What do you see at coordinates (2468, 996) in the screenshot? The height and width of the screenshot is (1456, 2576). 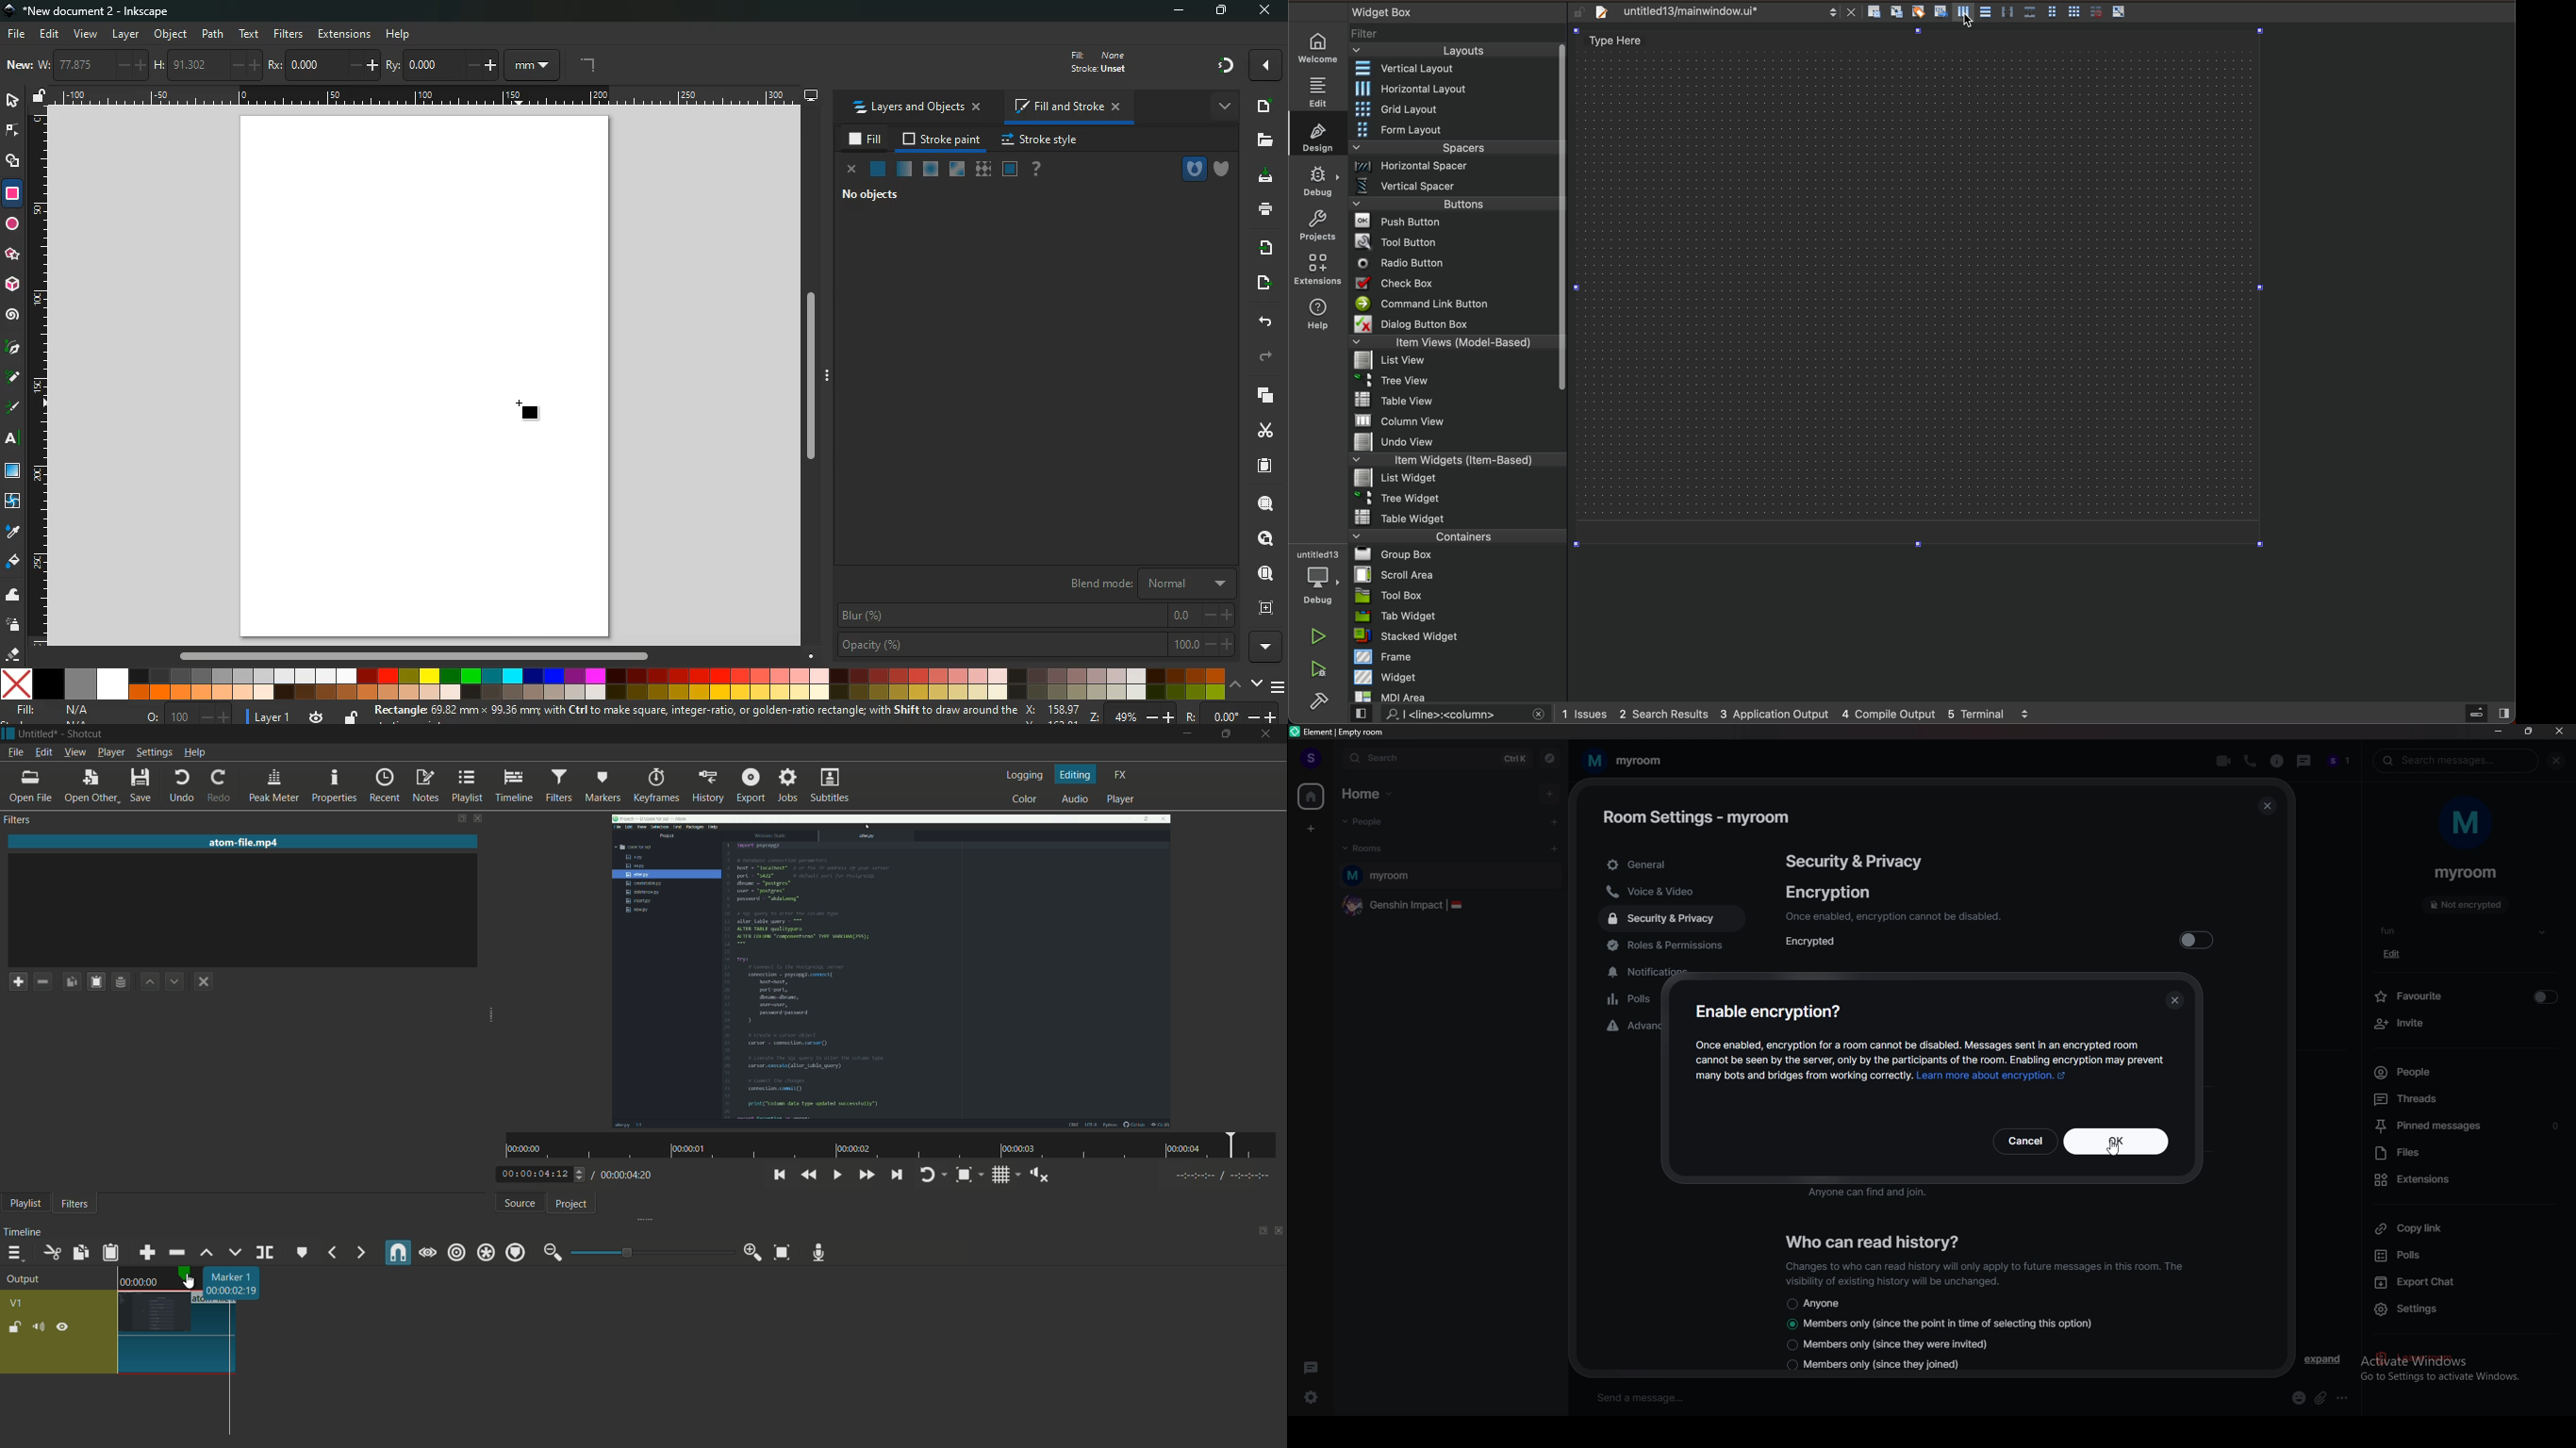 I see `favourite` at bounding box center [2468, 996].